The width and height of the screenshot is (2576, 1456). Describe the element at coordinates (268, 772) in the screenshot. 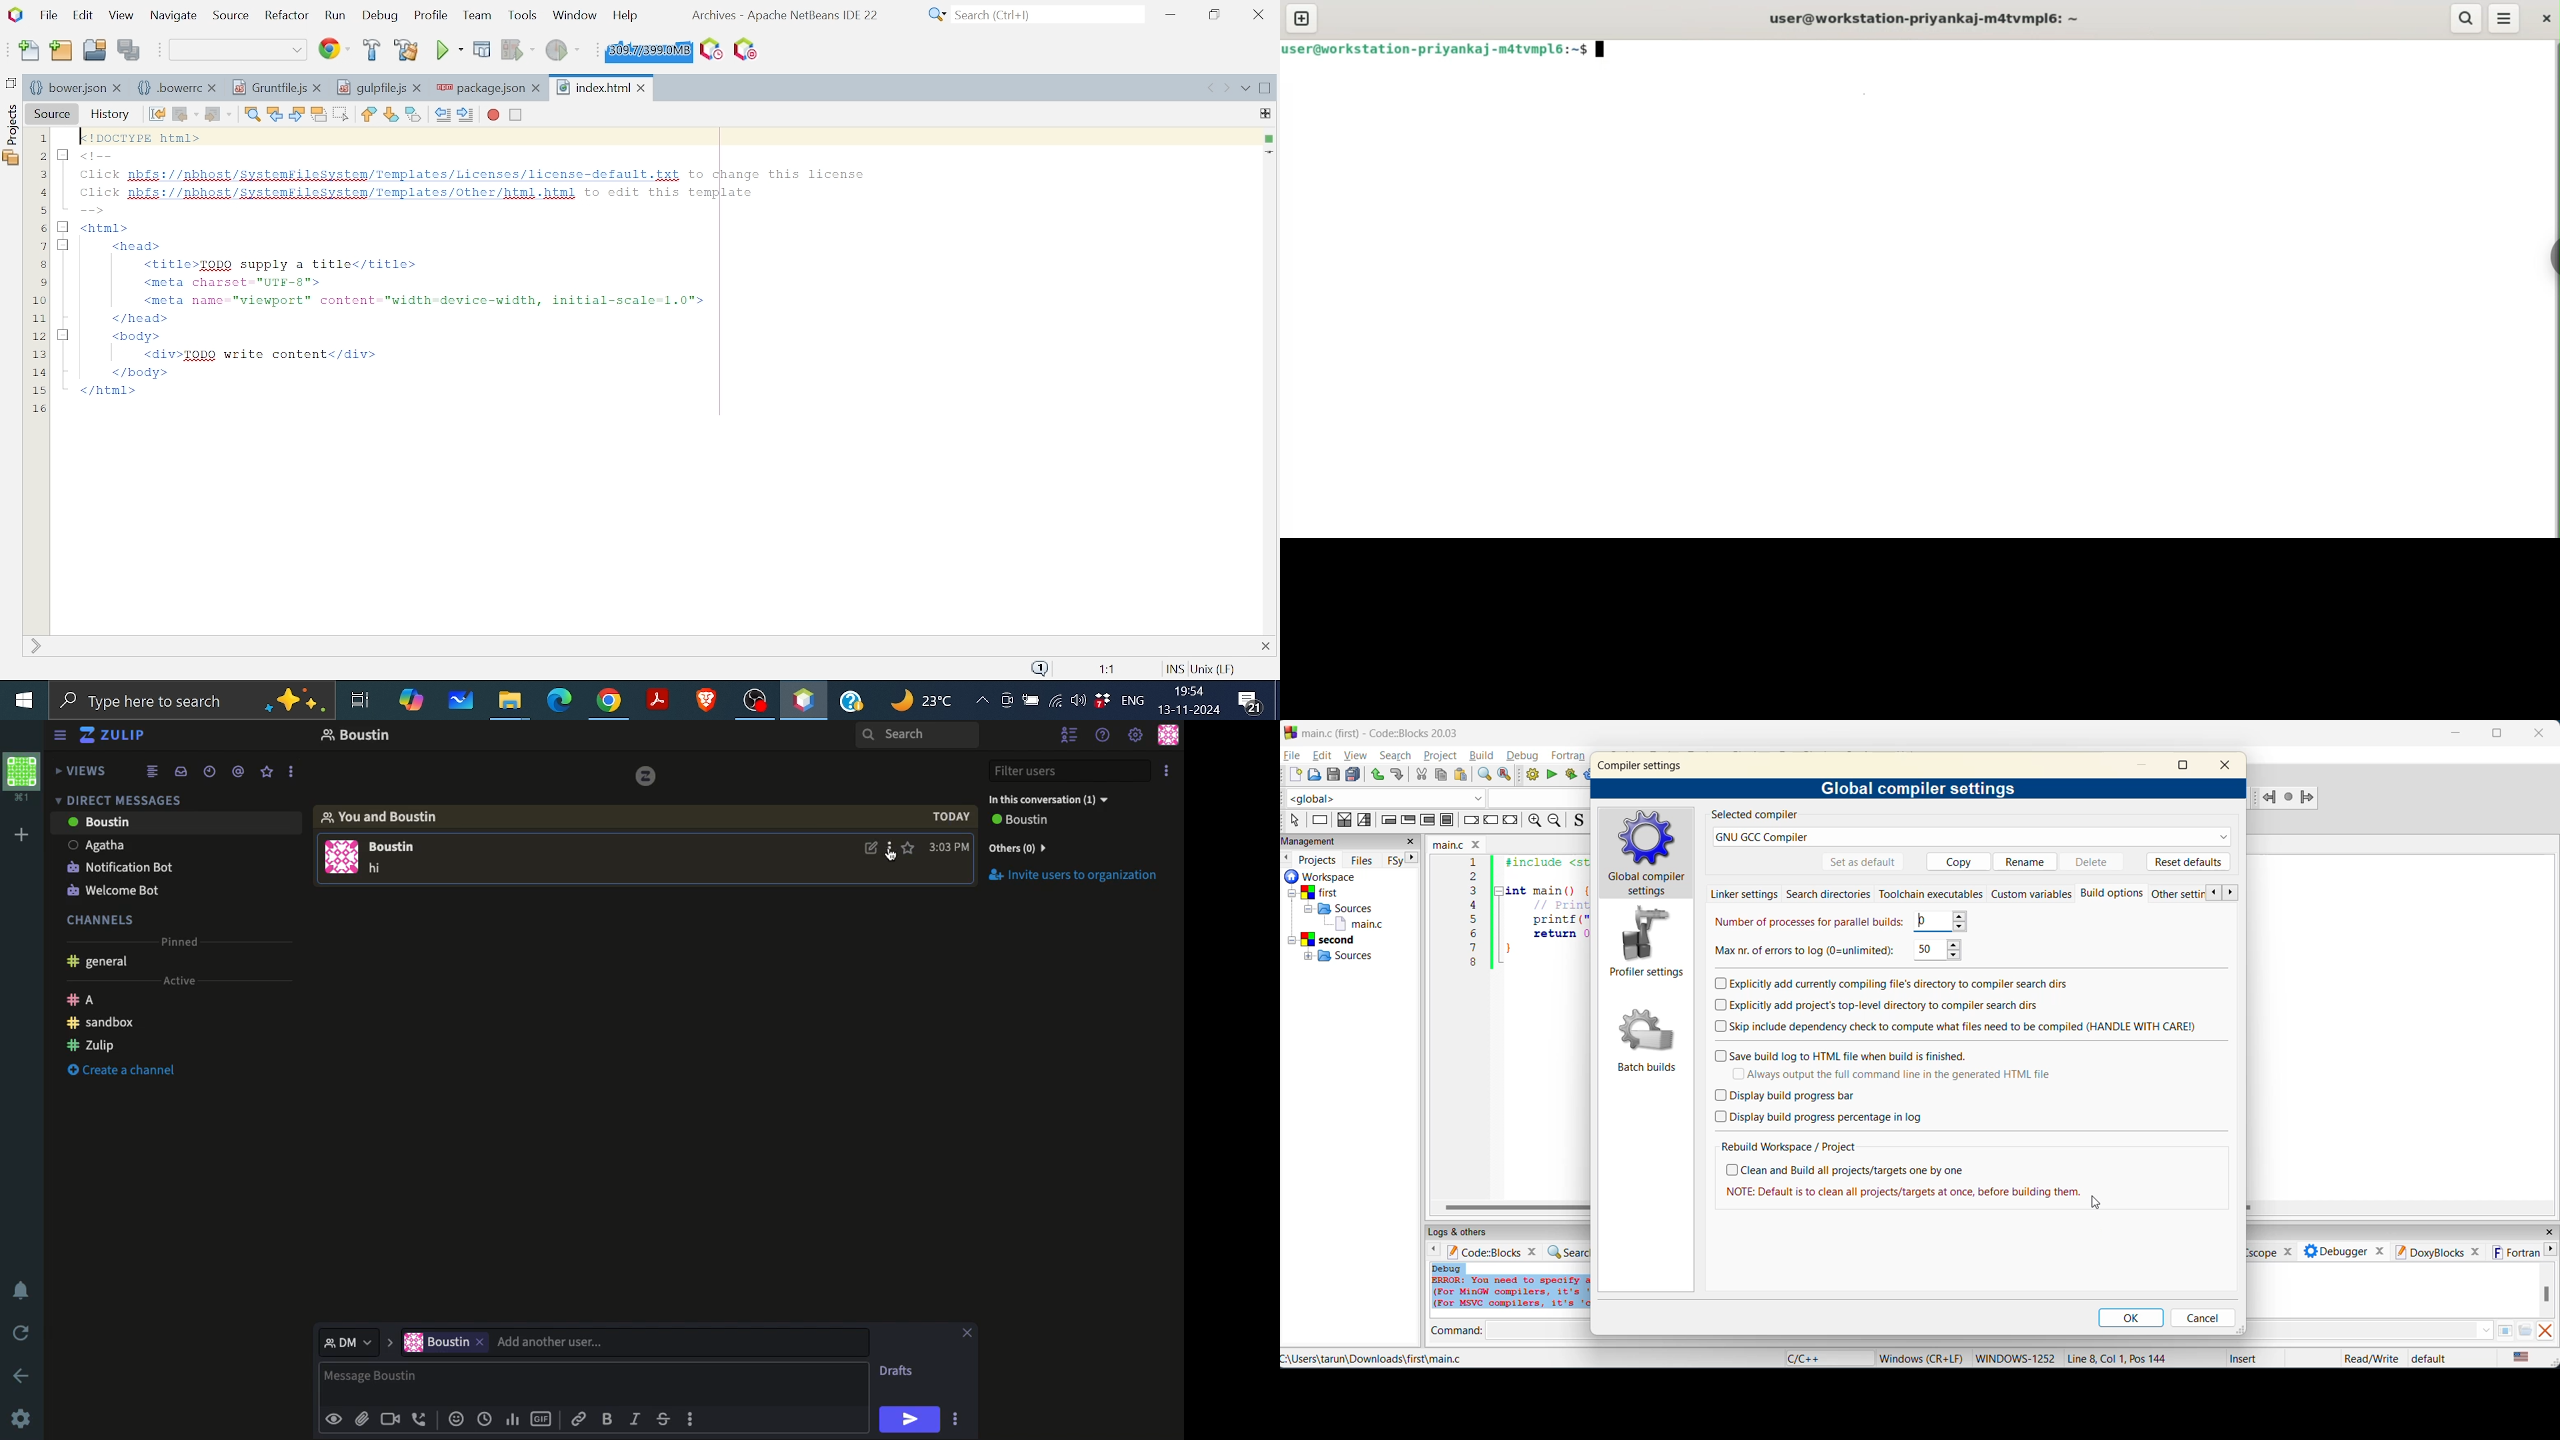

I see `Favorites` at that location.